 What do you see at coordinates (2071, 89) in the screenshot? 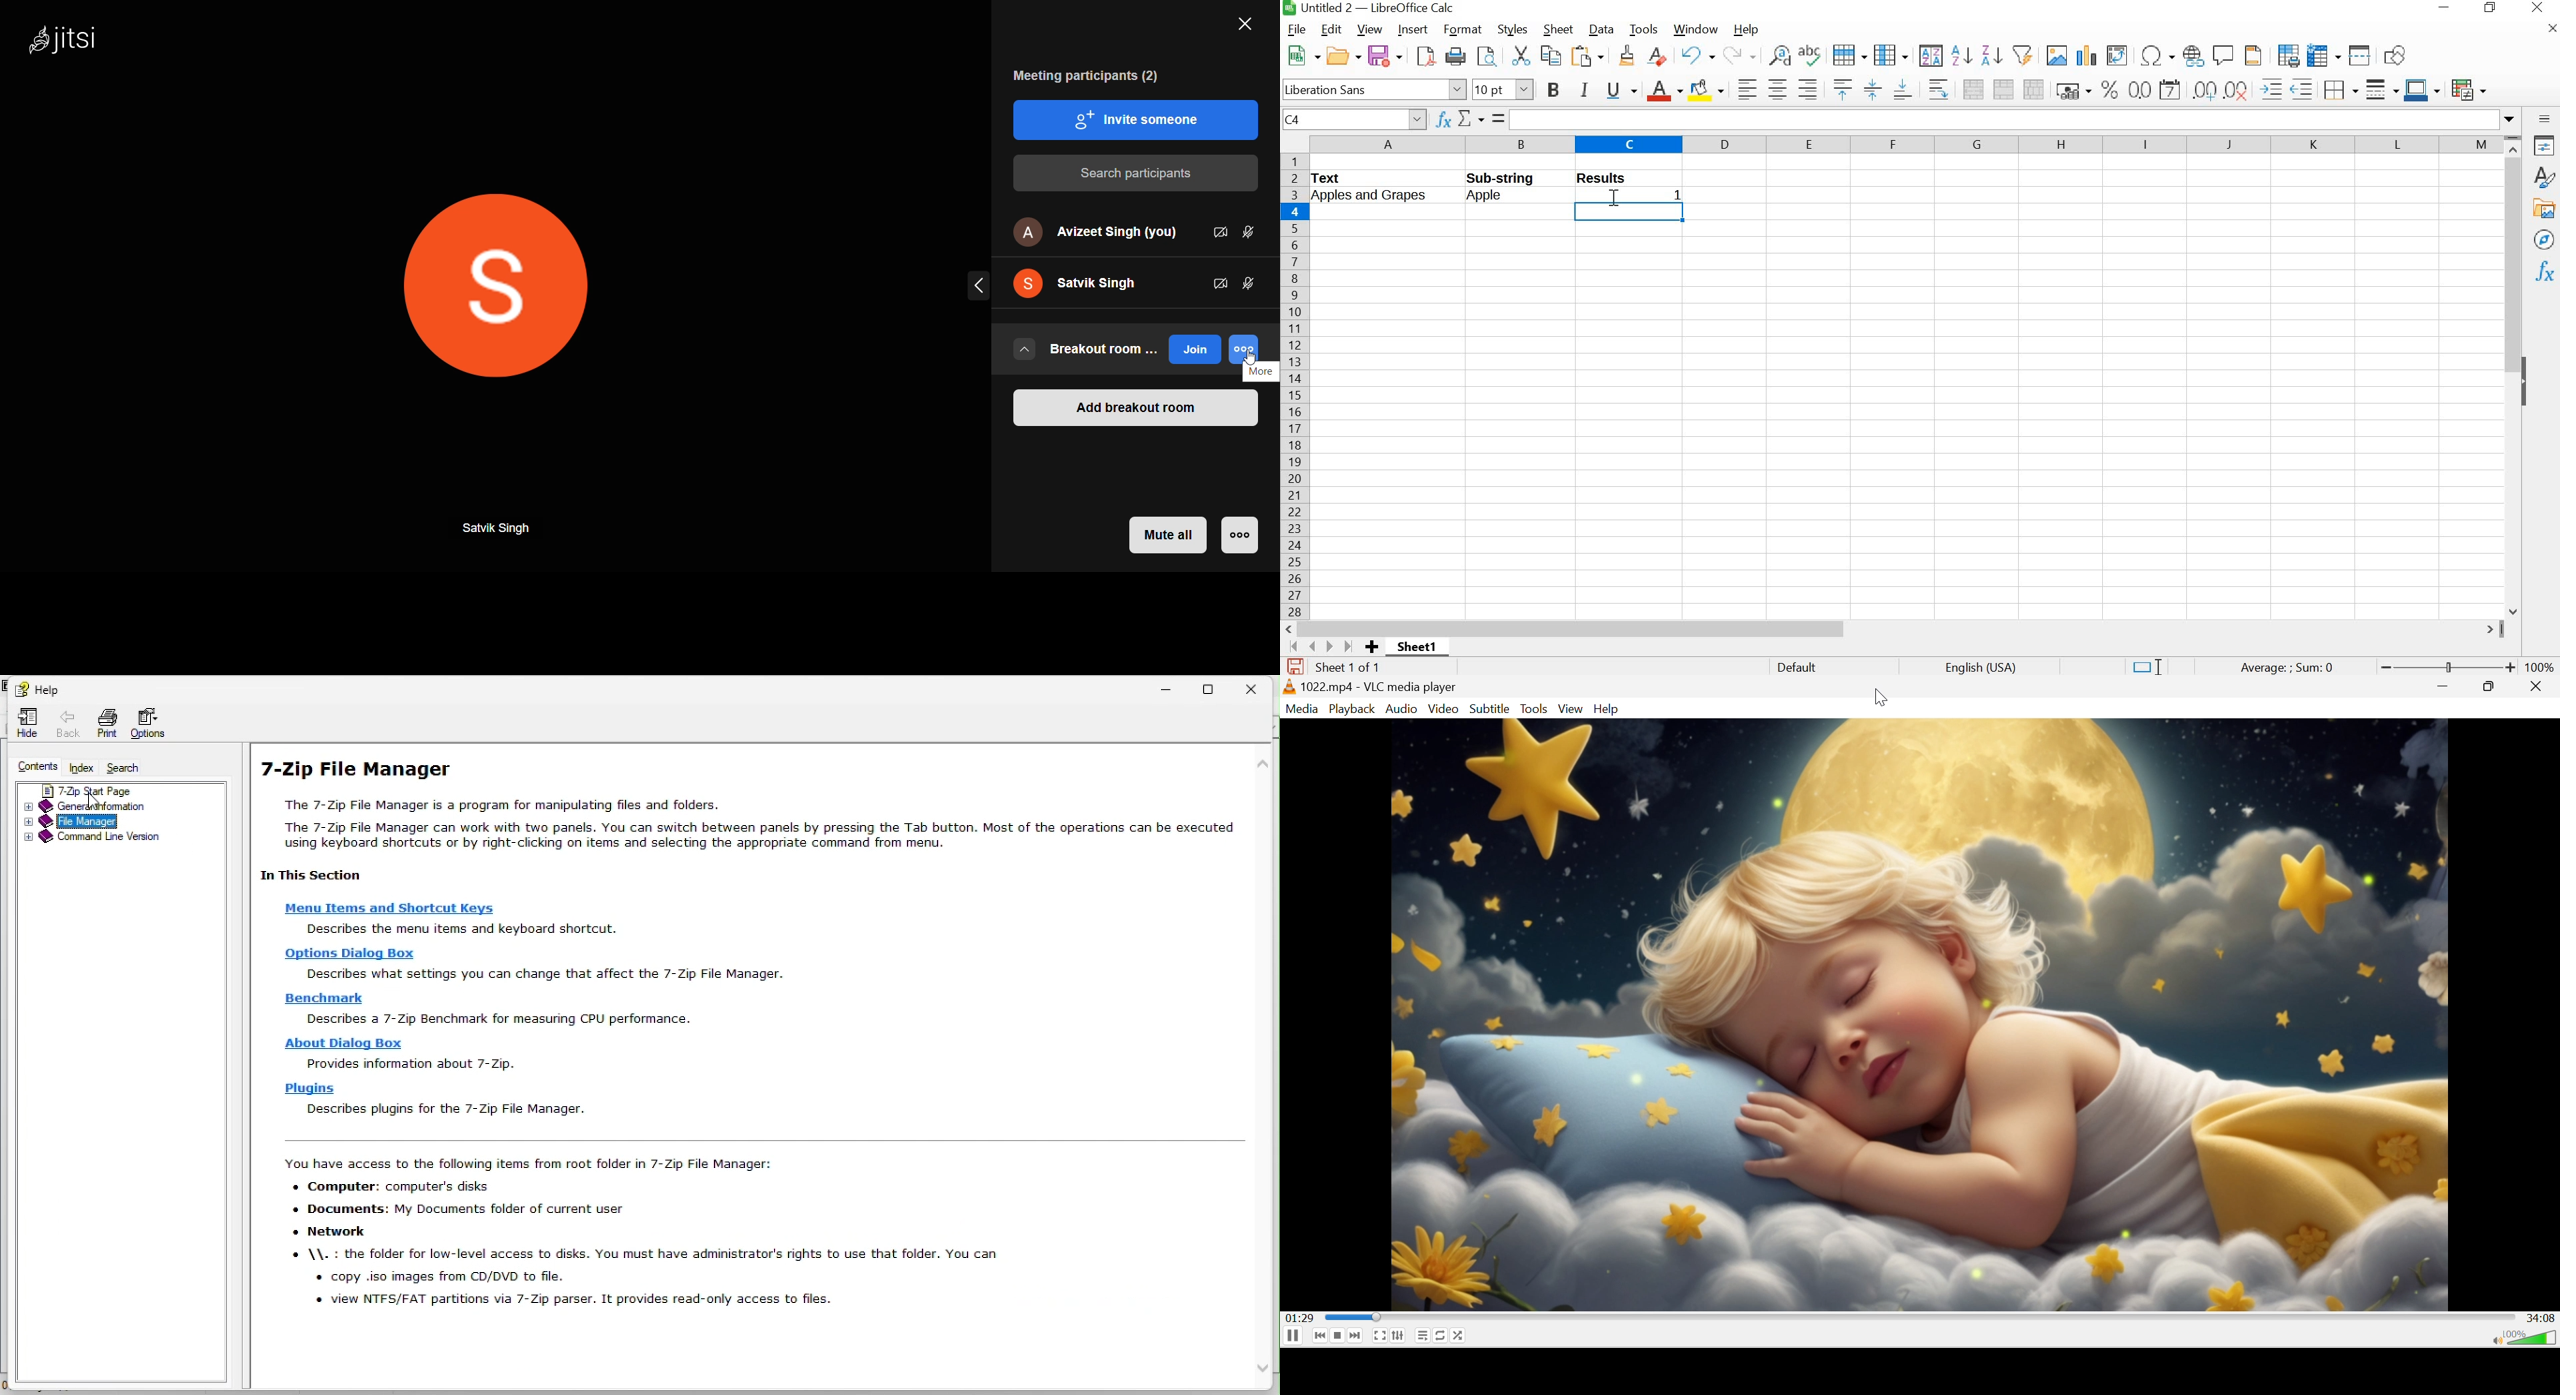
I see `format as currency` at bounding box center [2071, 89].